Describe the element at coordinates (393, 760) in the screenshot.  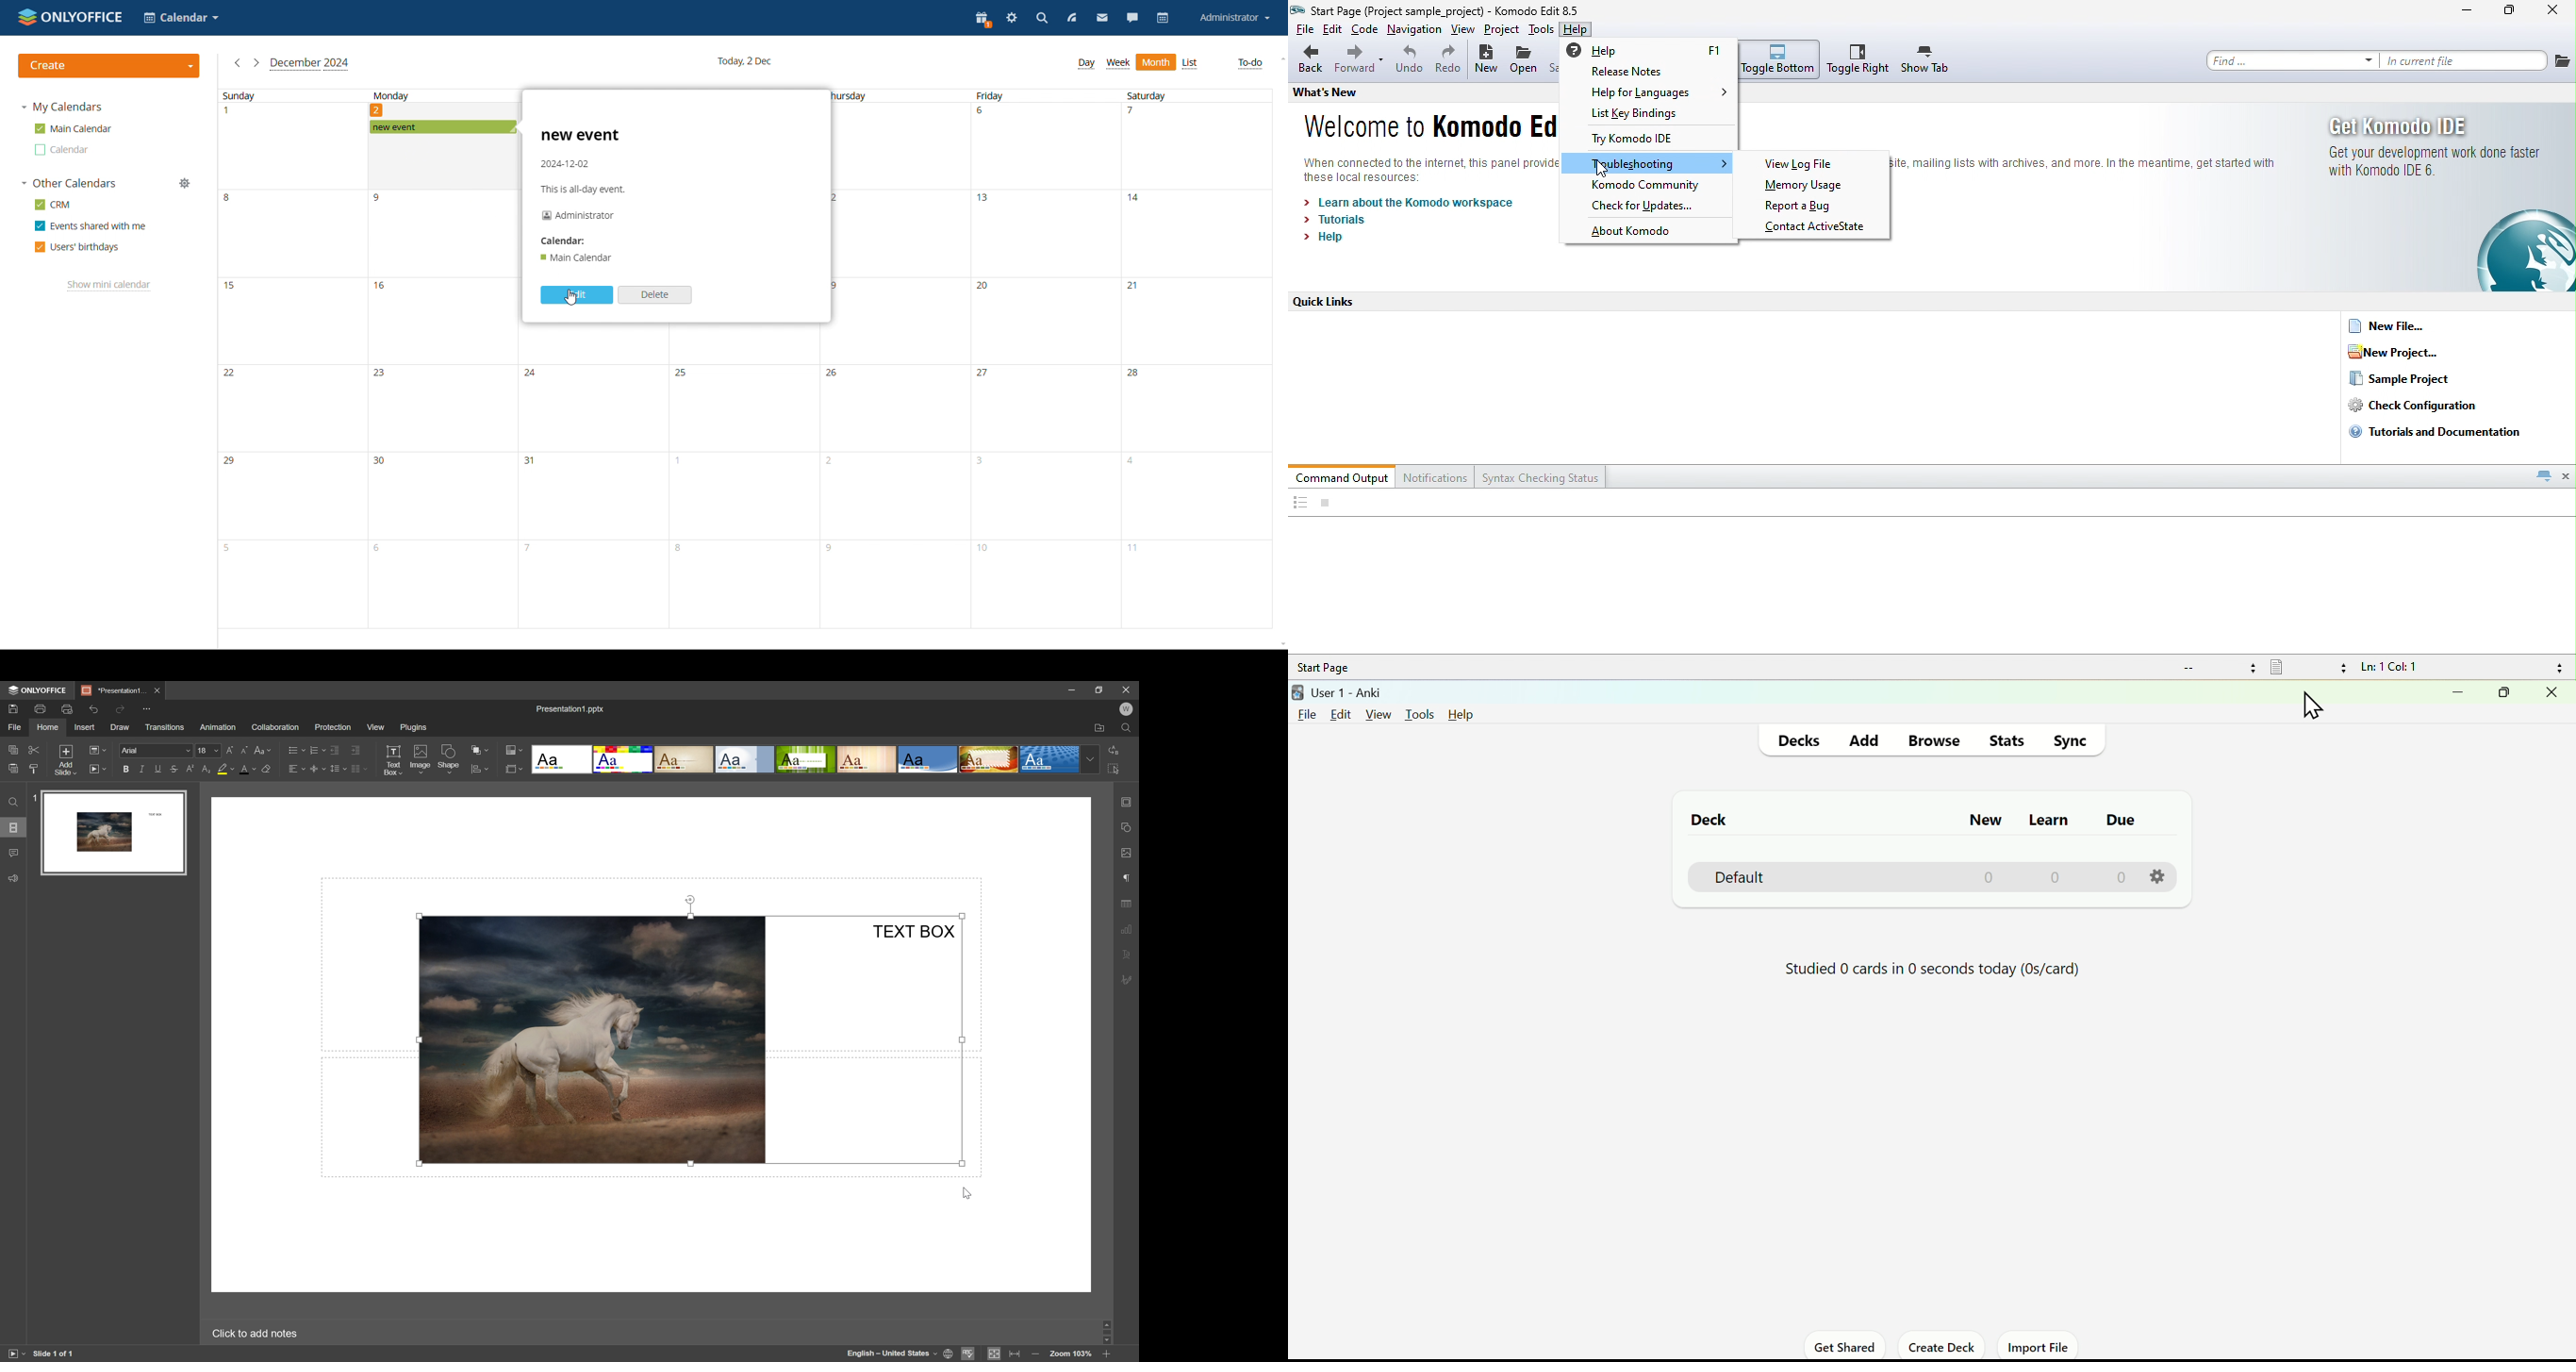
I see `text box` at that location.